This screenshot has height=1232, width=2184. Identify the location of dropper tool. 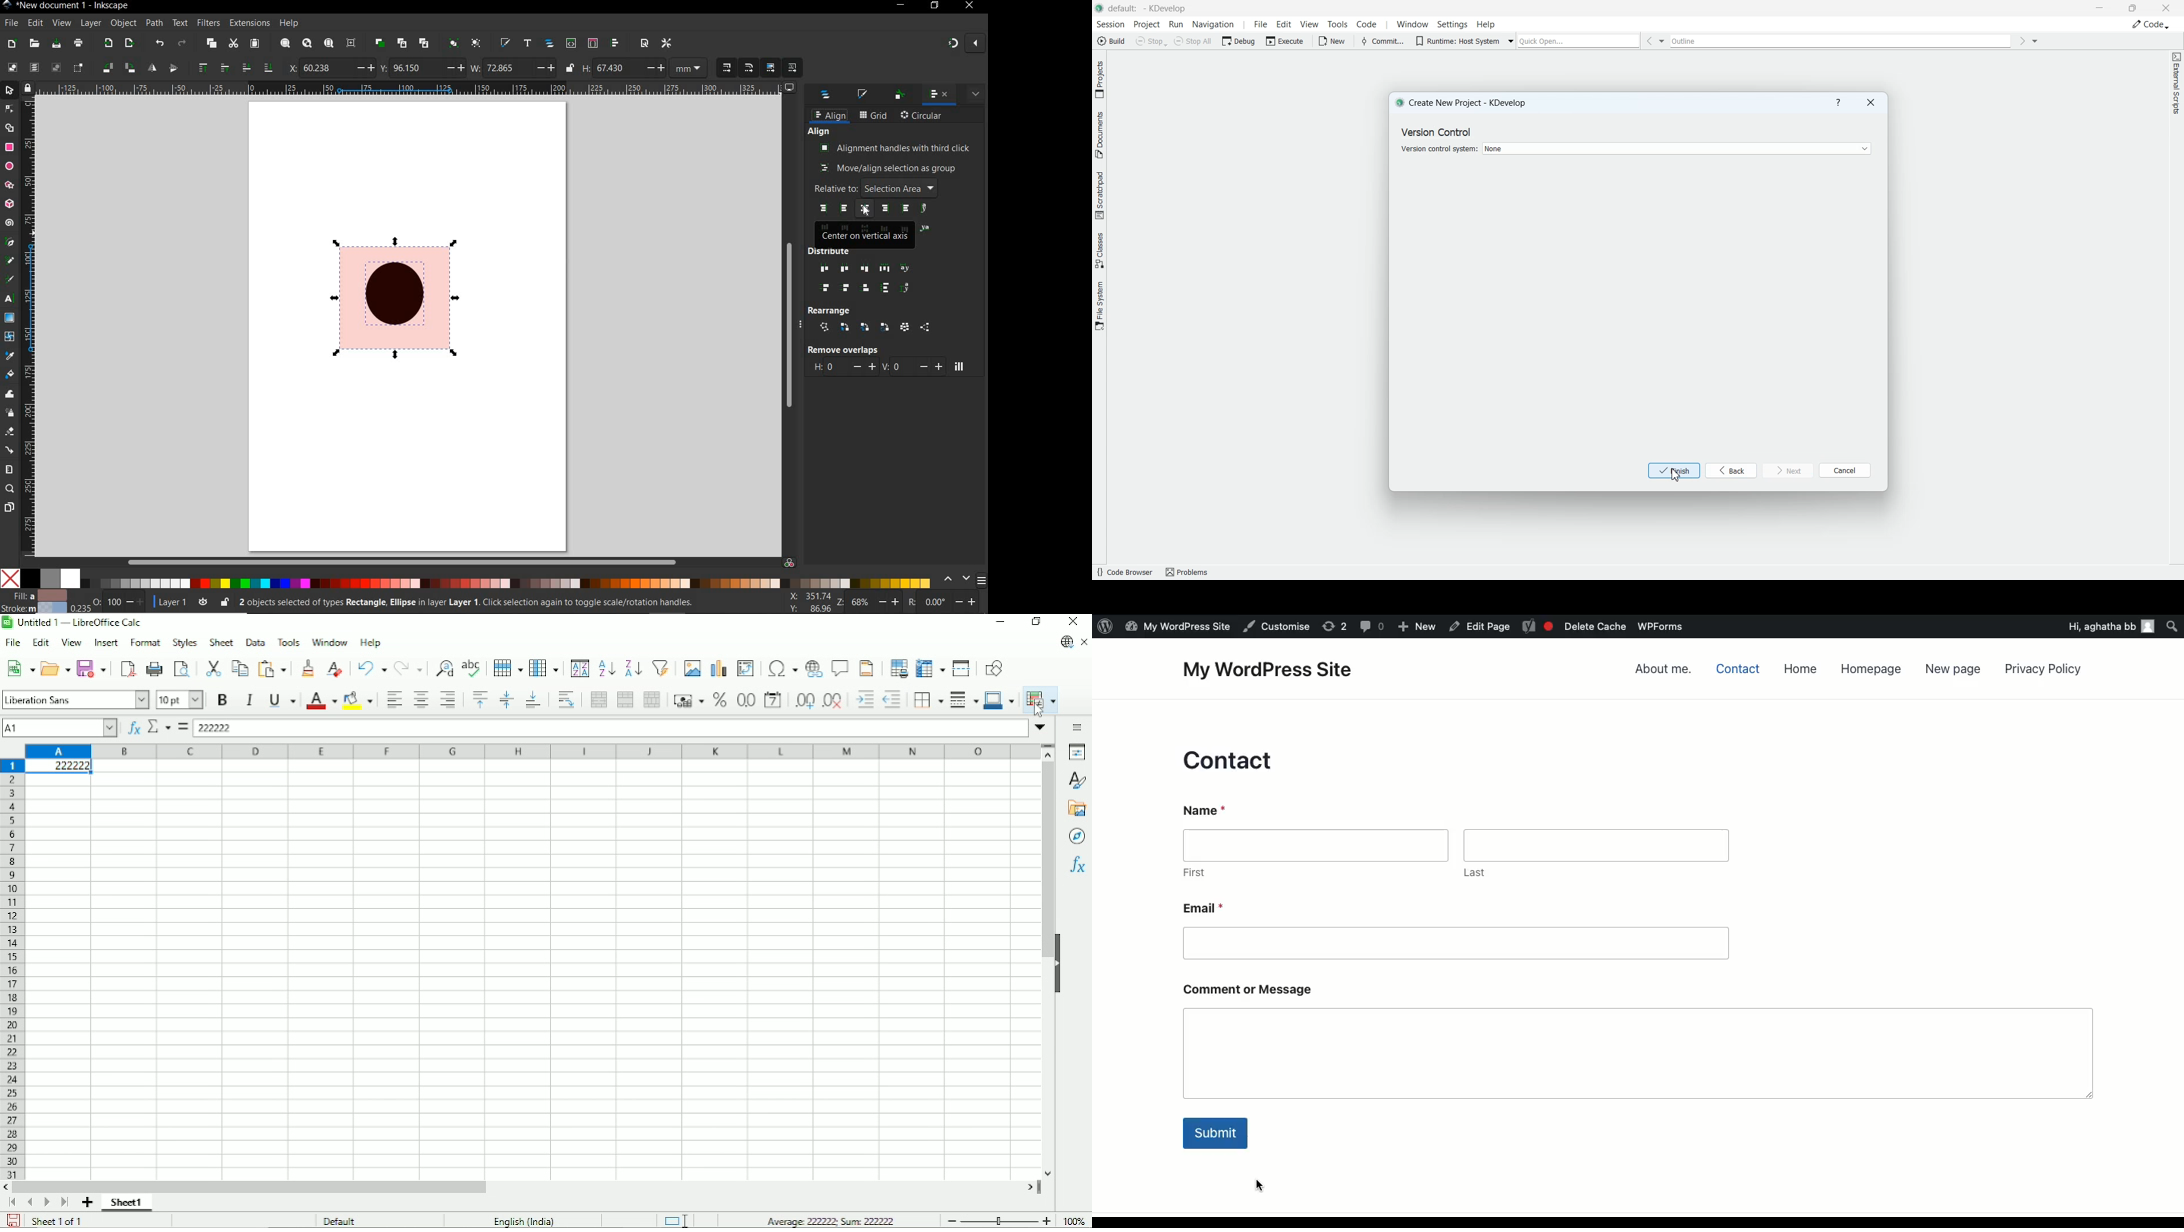
(8, 354).